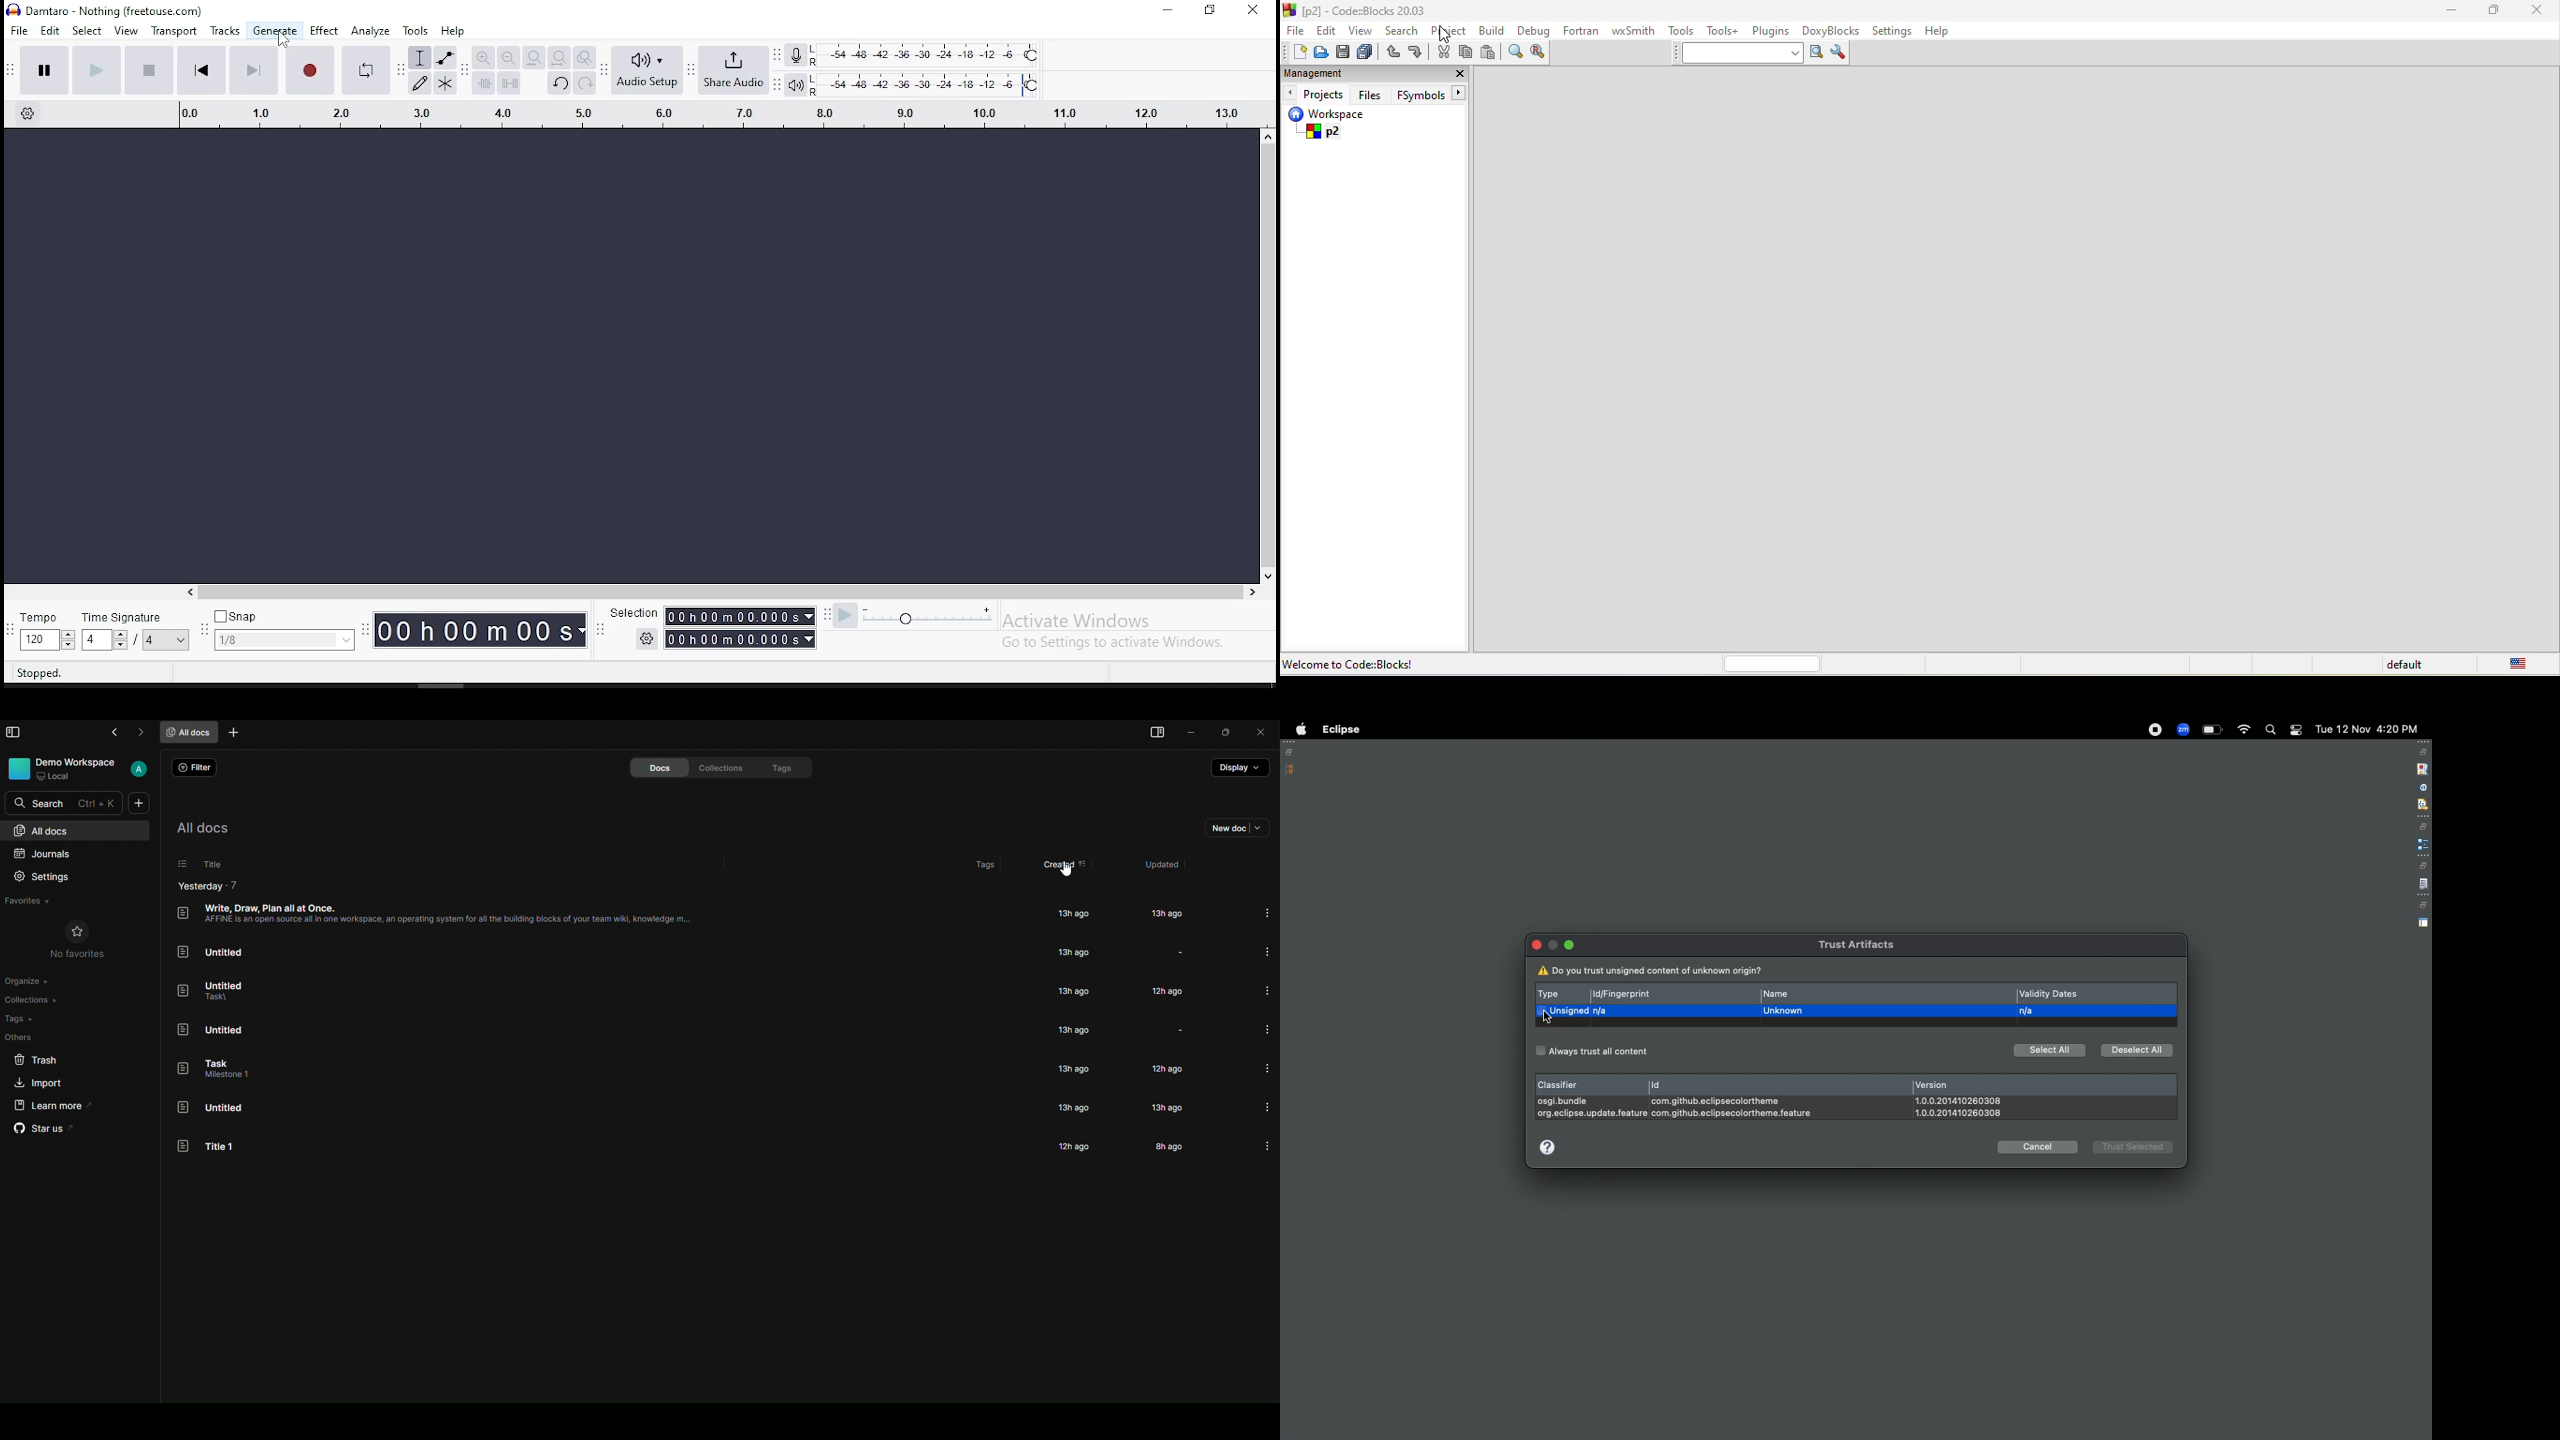 This screenshot has width=2576, height=1456. Describe the element at coordinates (1212, 10) in the screenshot. I see `restore` at that location.